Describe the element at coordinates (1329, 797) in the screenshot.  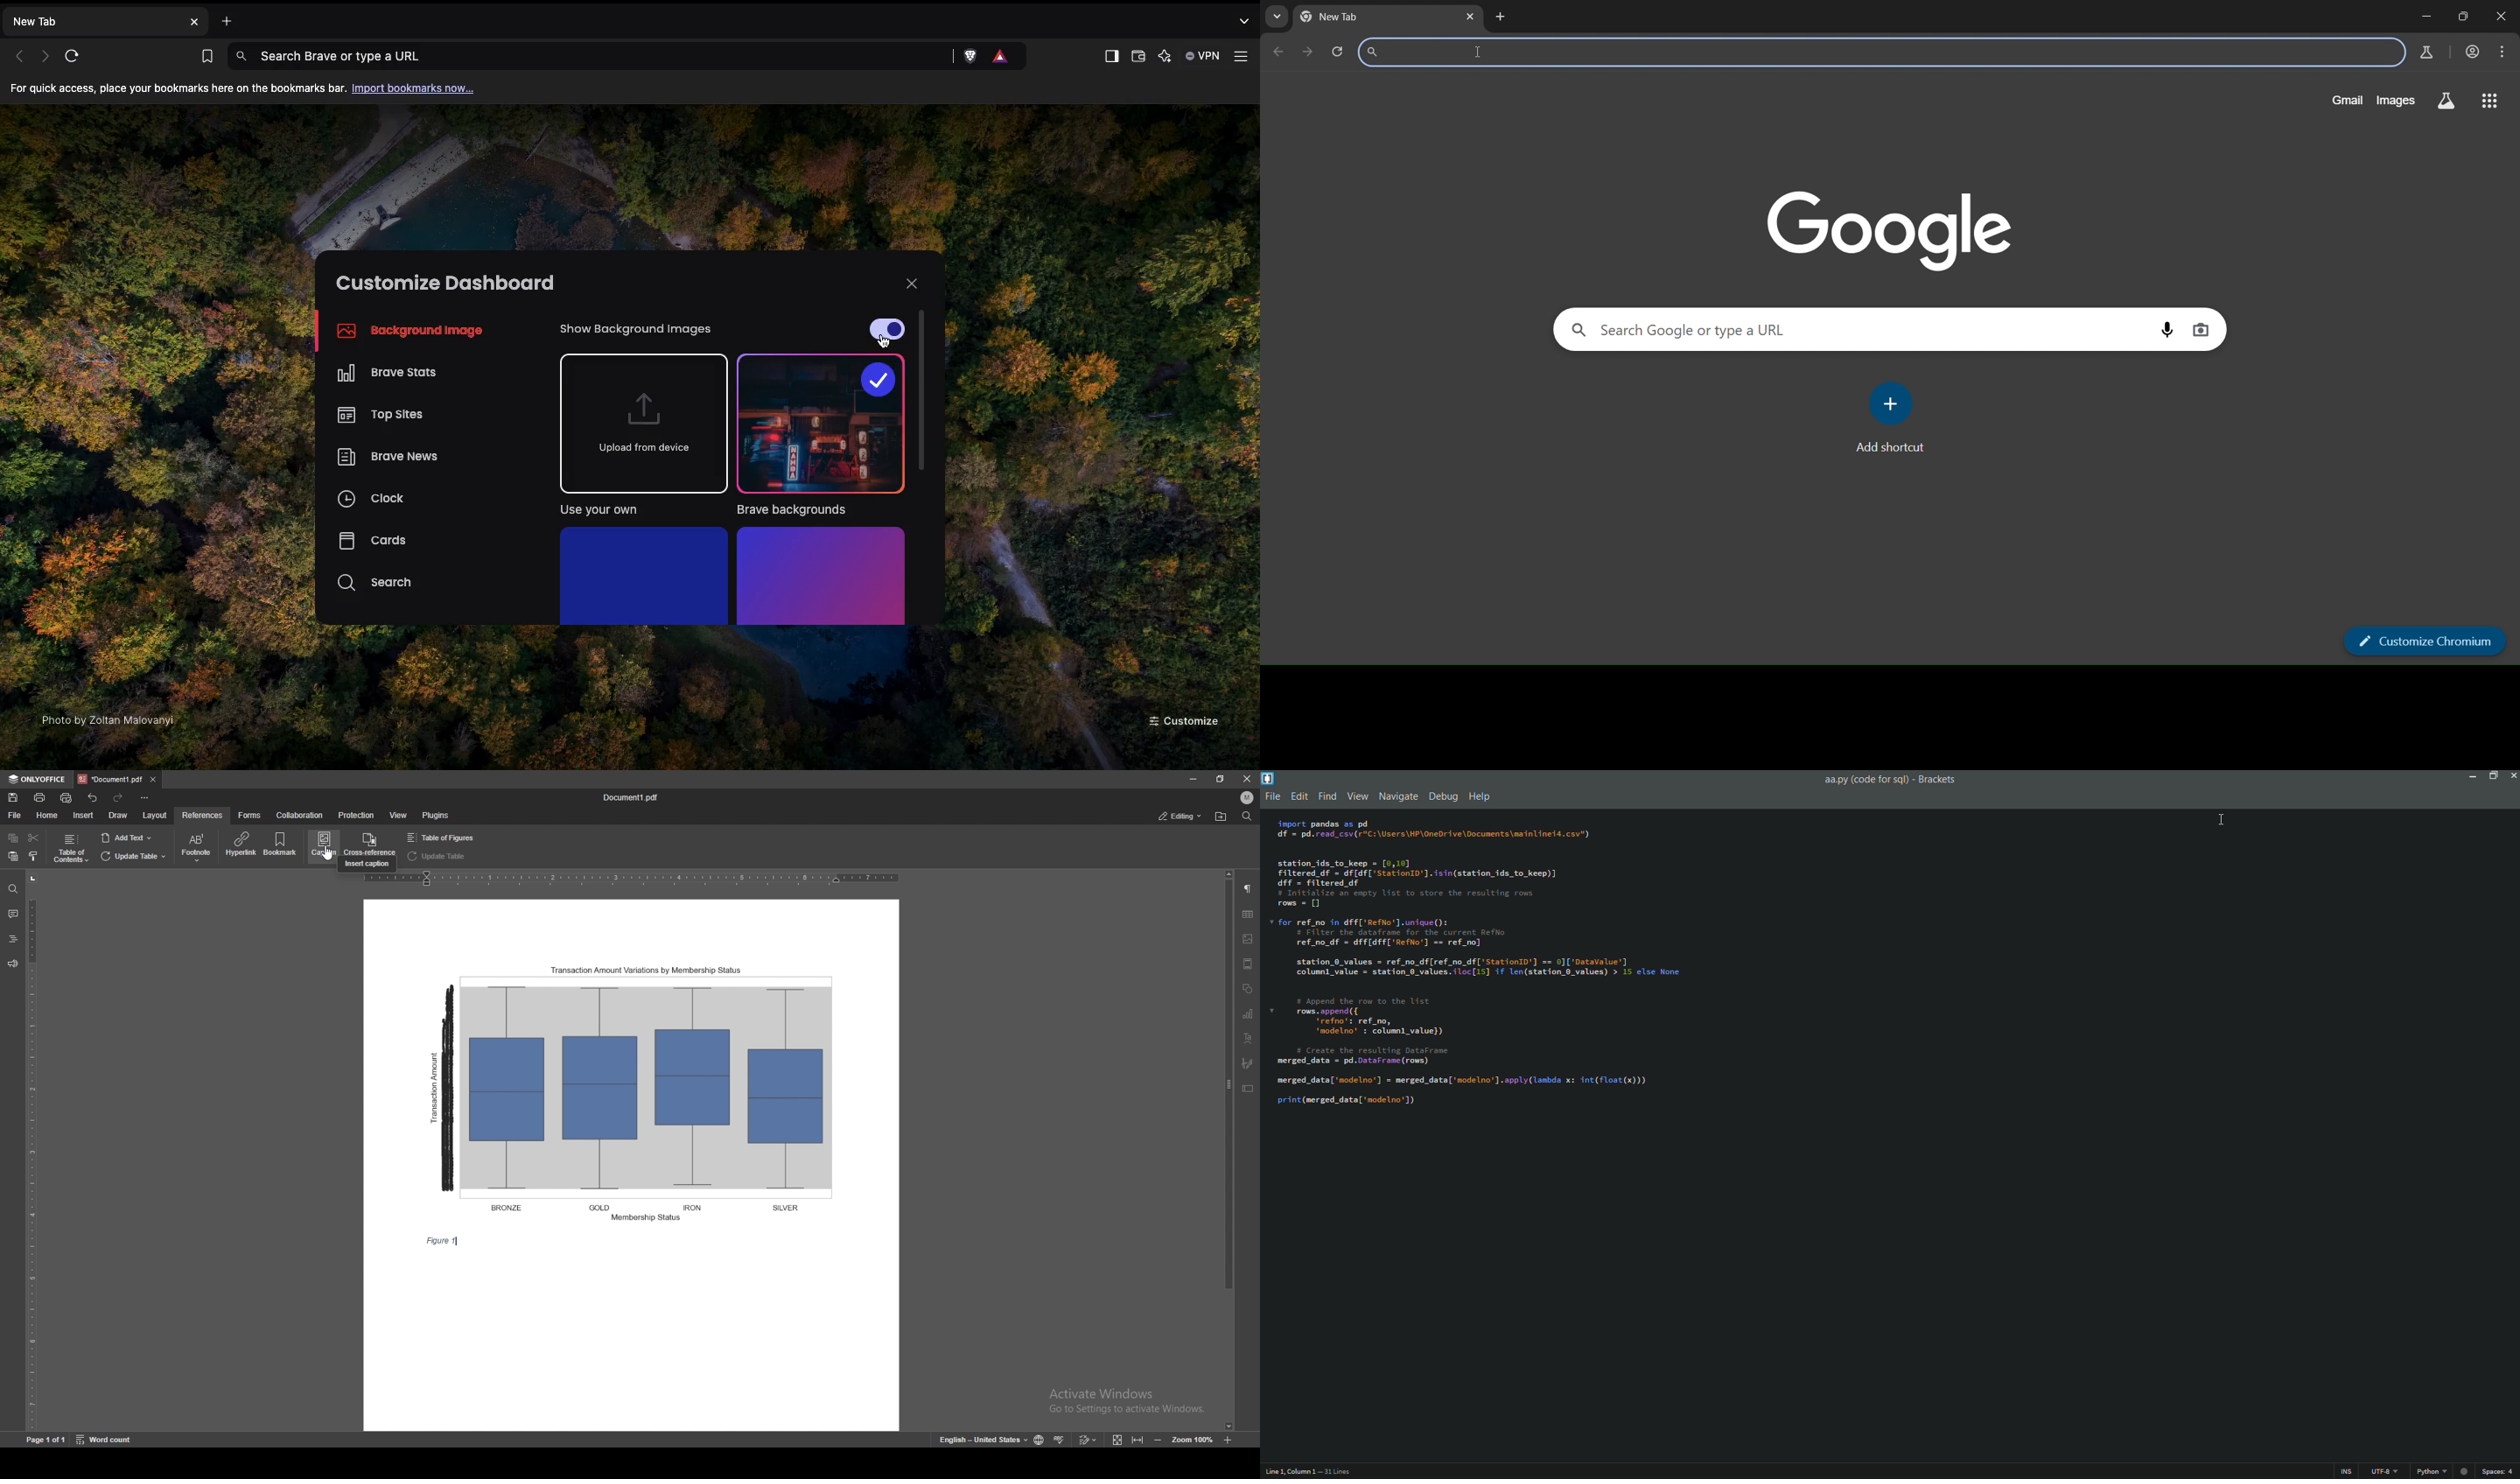
I see `Find` at that location.